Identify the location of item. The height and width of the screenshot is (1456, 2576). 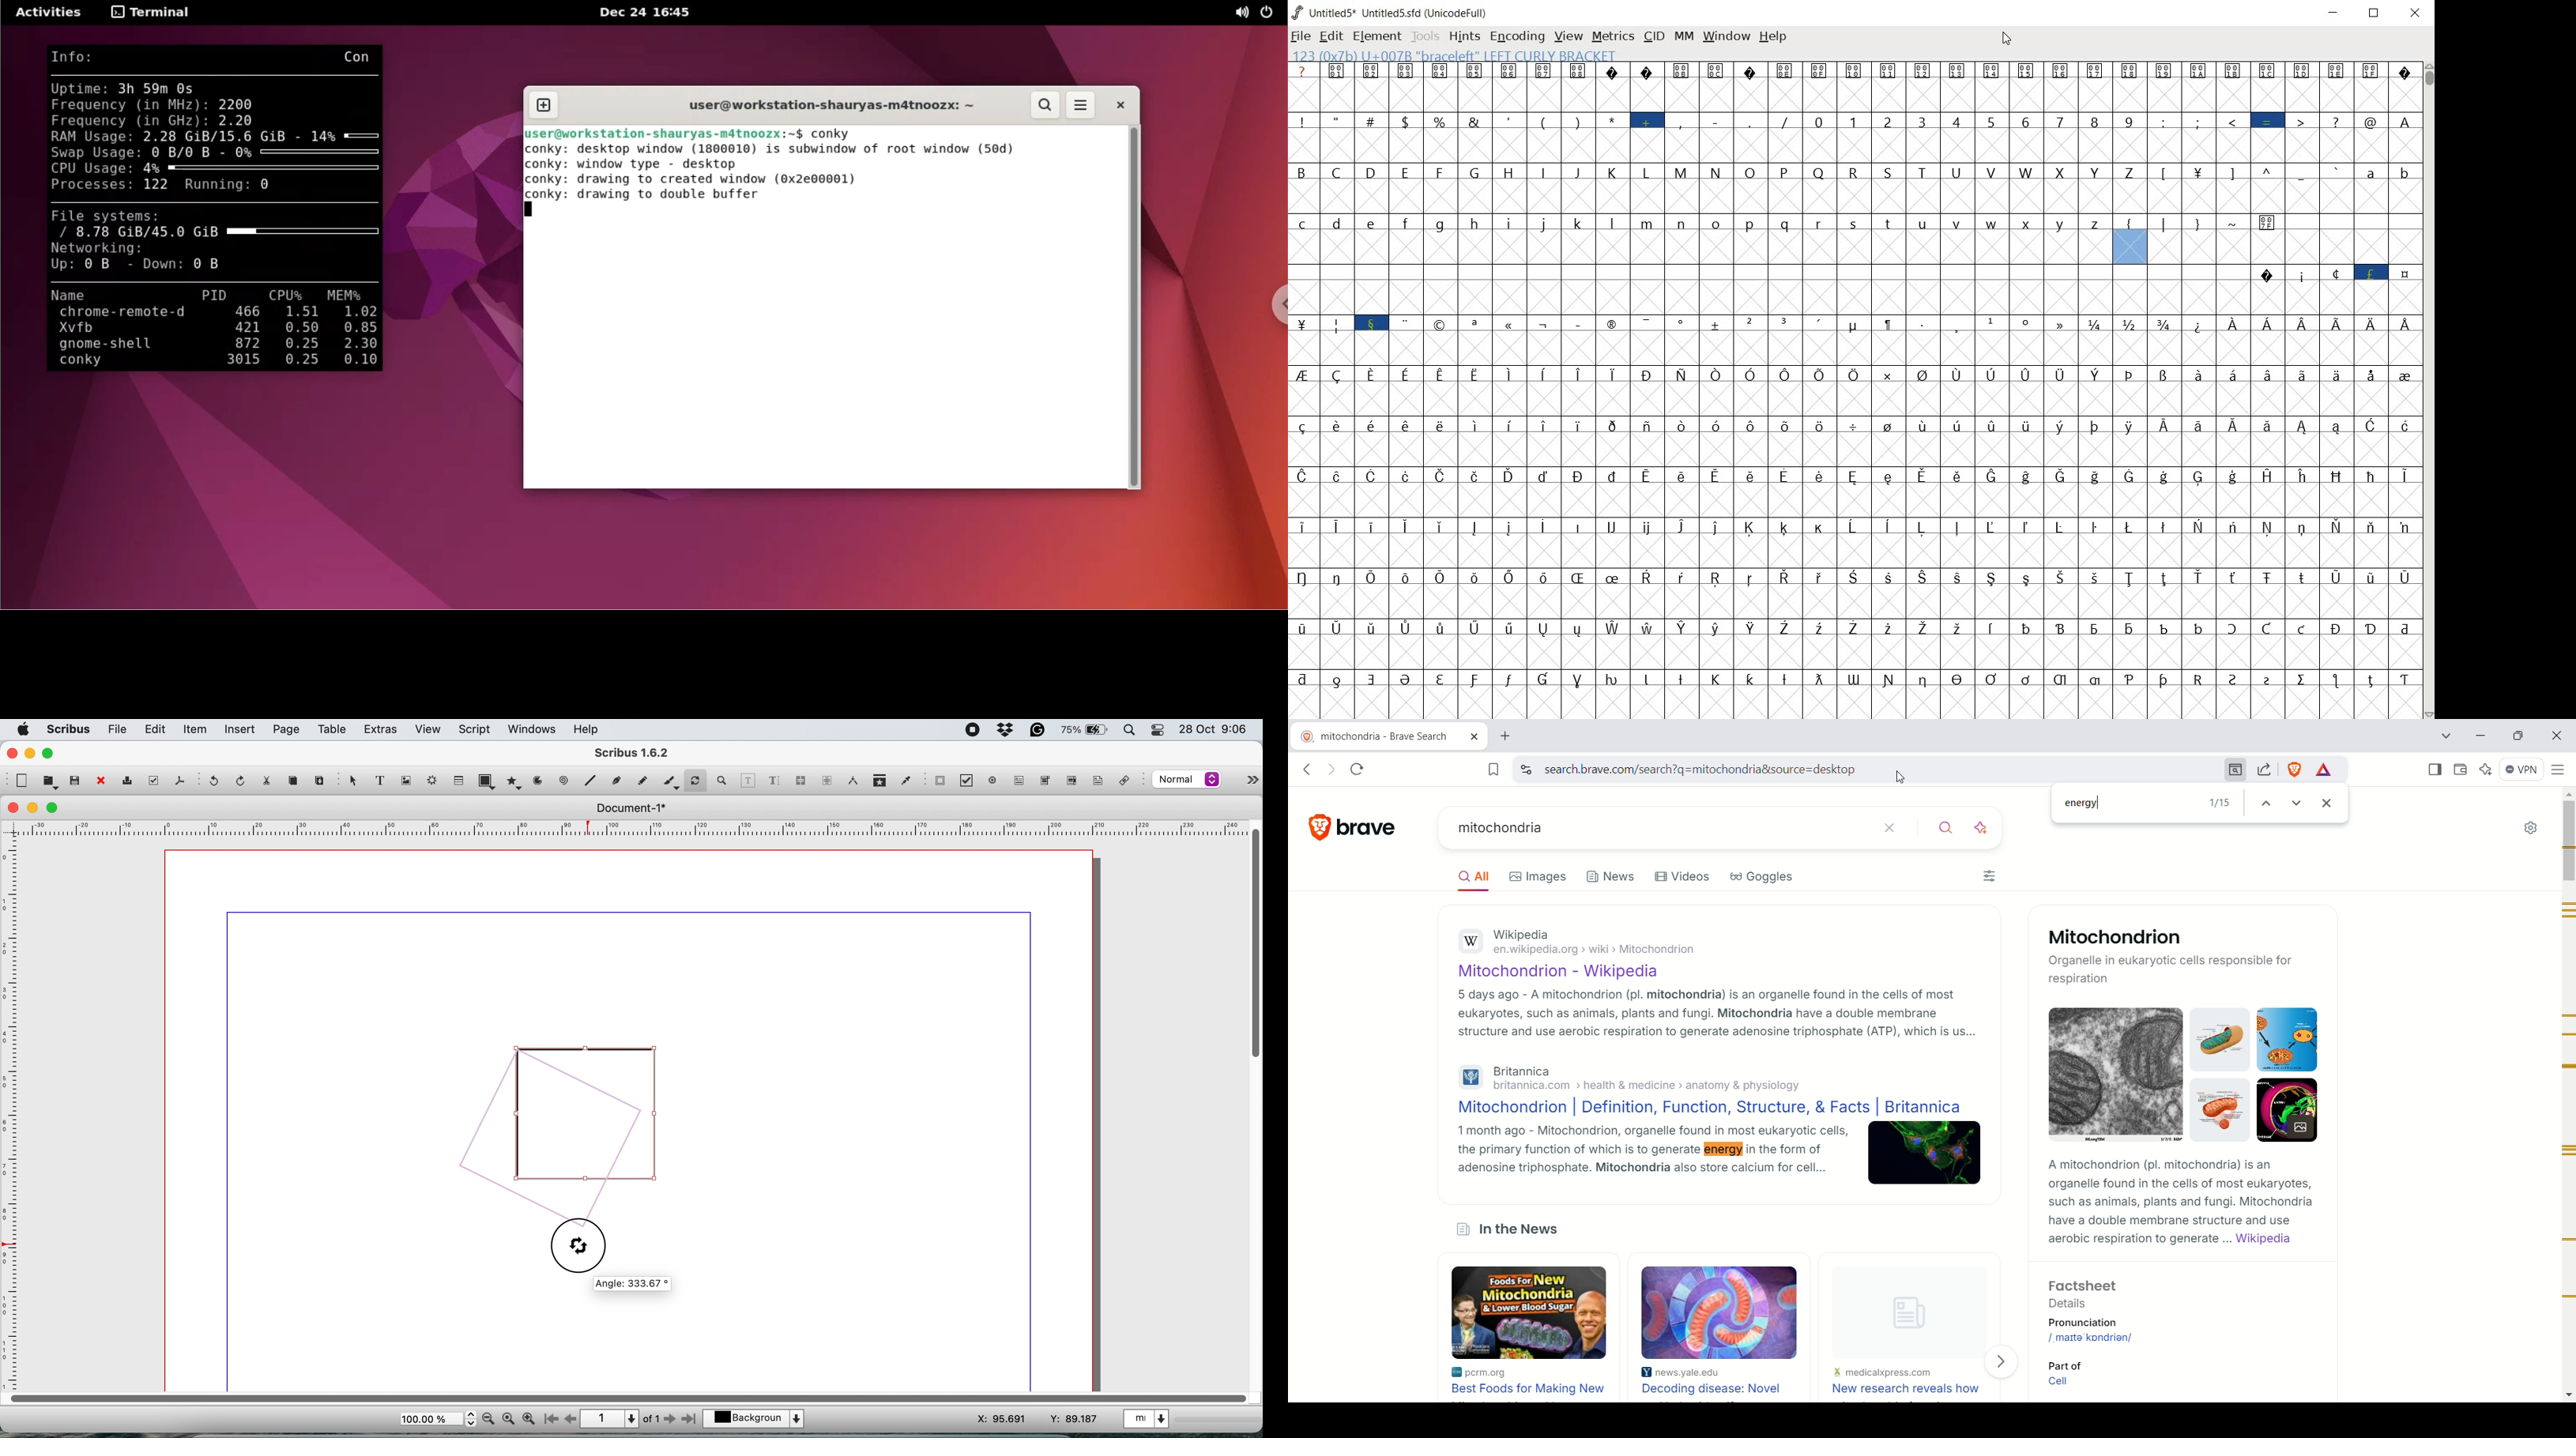
(196, 731).